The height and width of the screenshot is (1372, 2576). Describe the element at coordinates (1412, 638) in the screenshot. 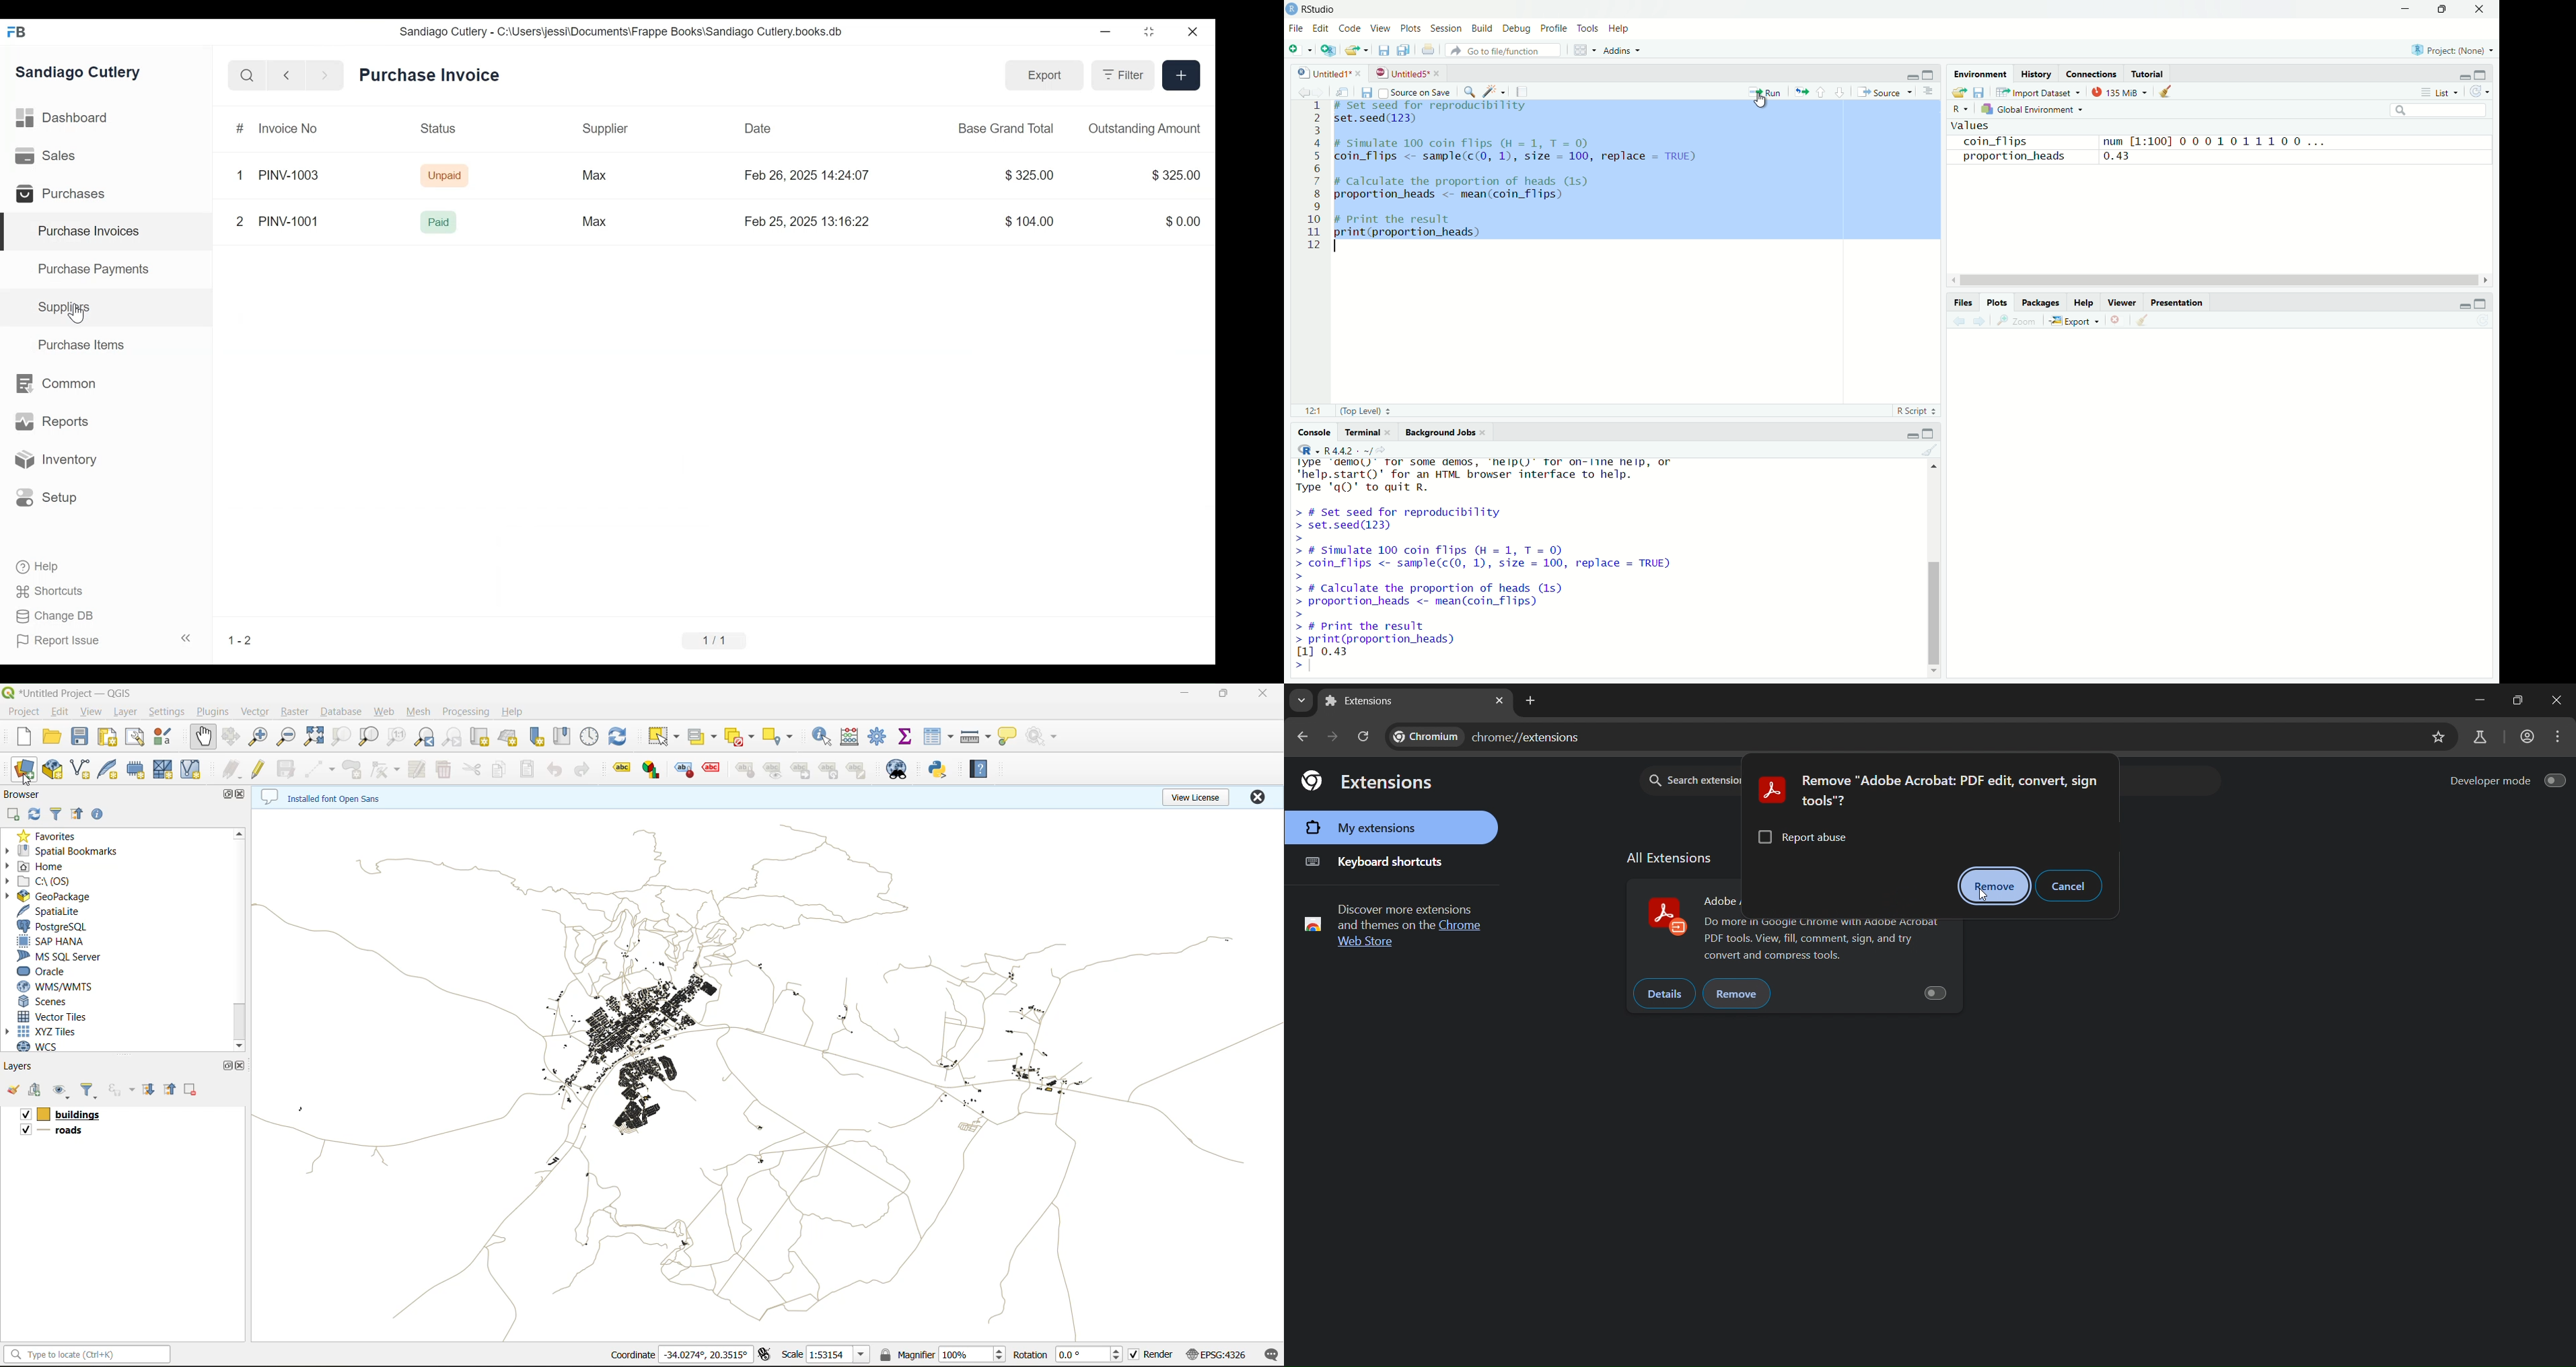

I see `> # Print the result
> print(proportion_heads)
11 0 43` at that location.